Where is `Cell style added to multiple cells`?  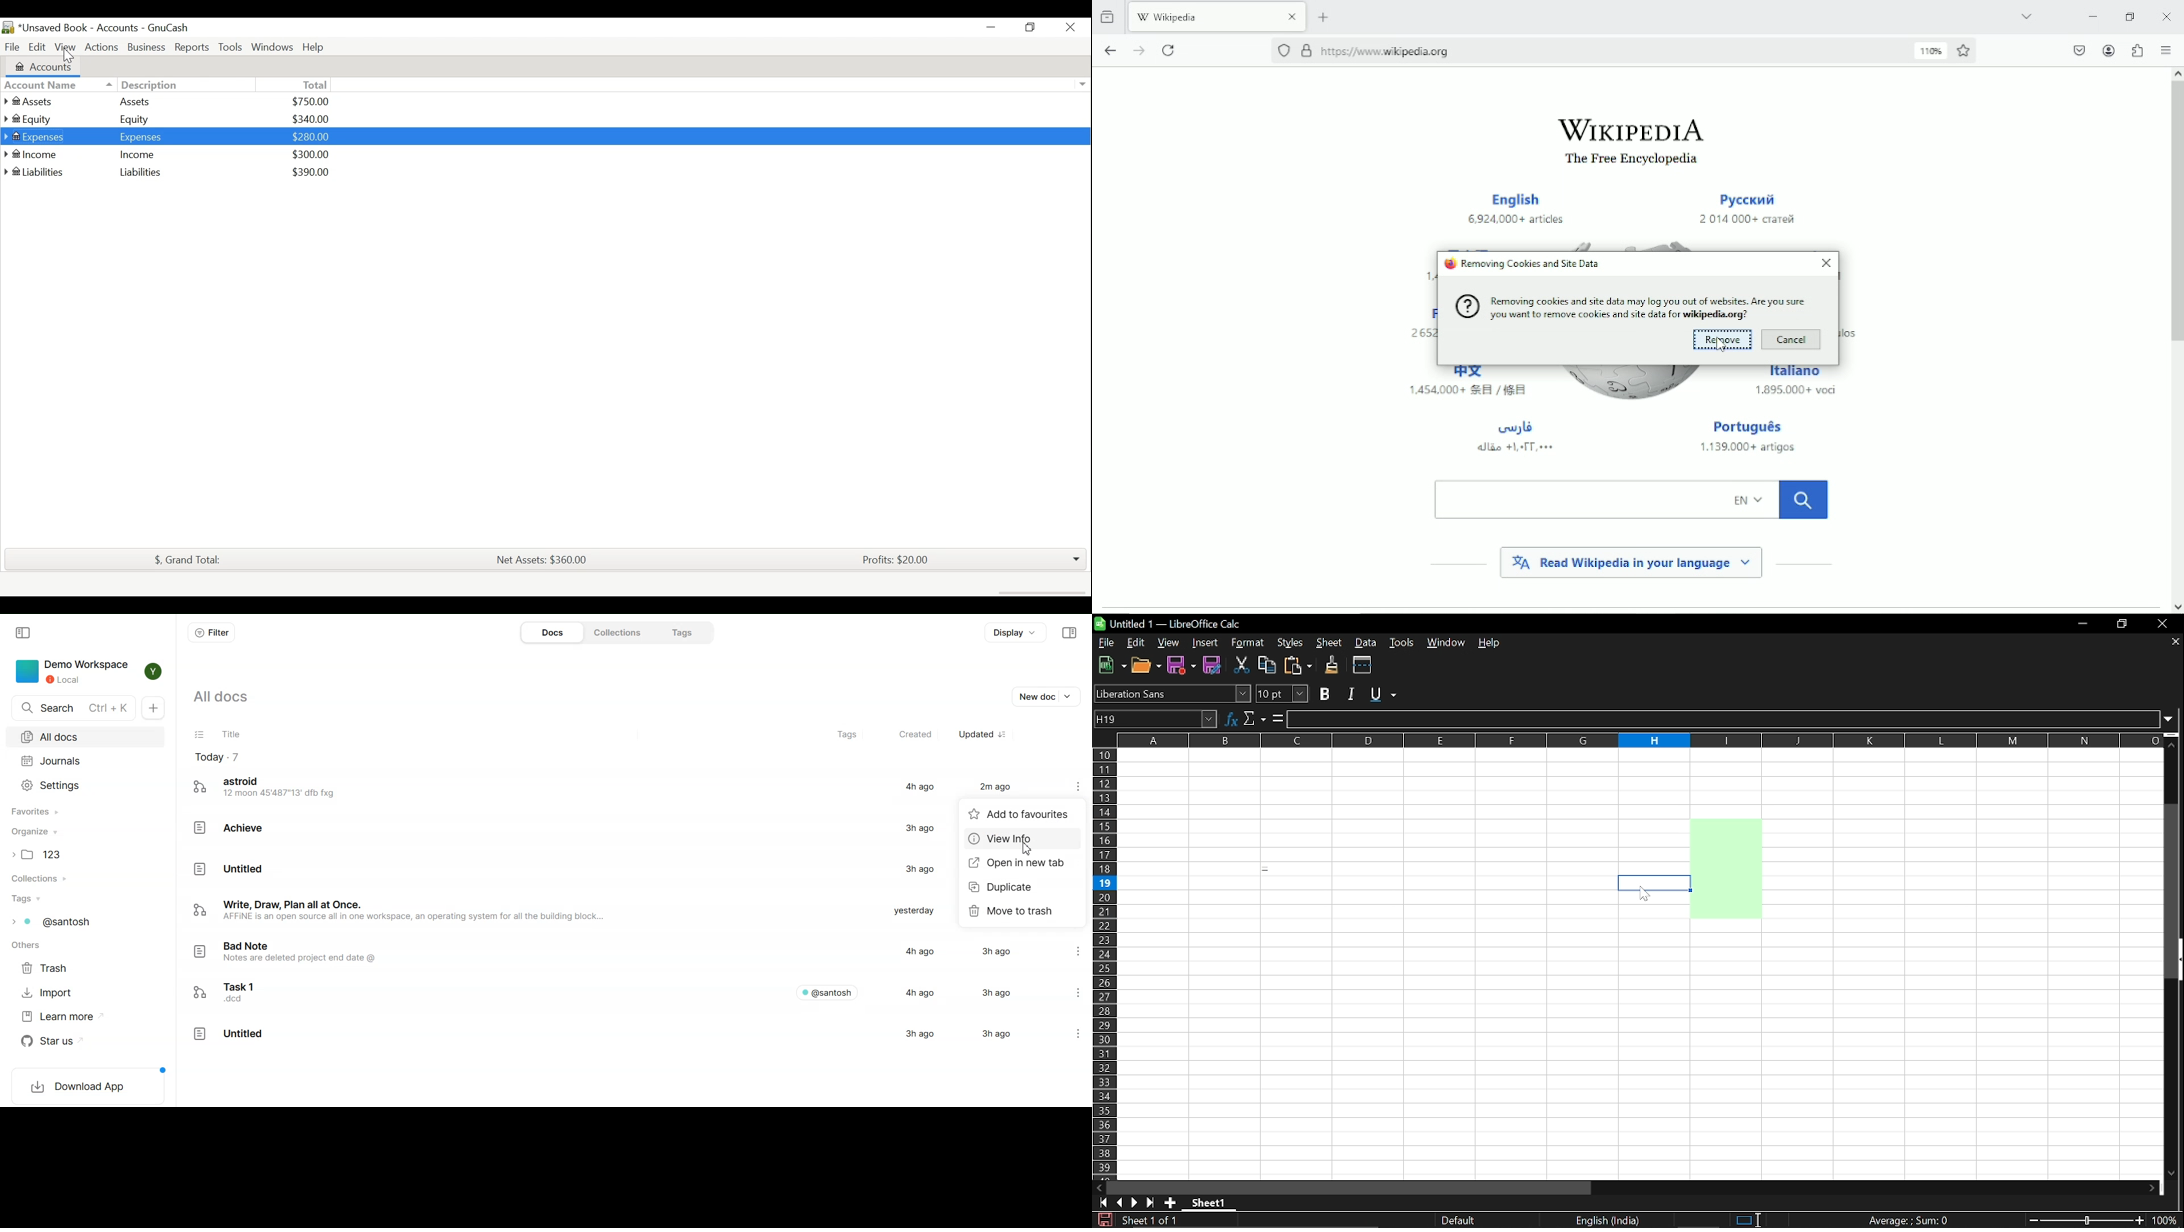
Cell style added to multiple cells is located at coordinates (1725, 876).